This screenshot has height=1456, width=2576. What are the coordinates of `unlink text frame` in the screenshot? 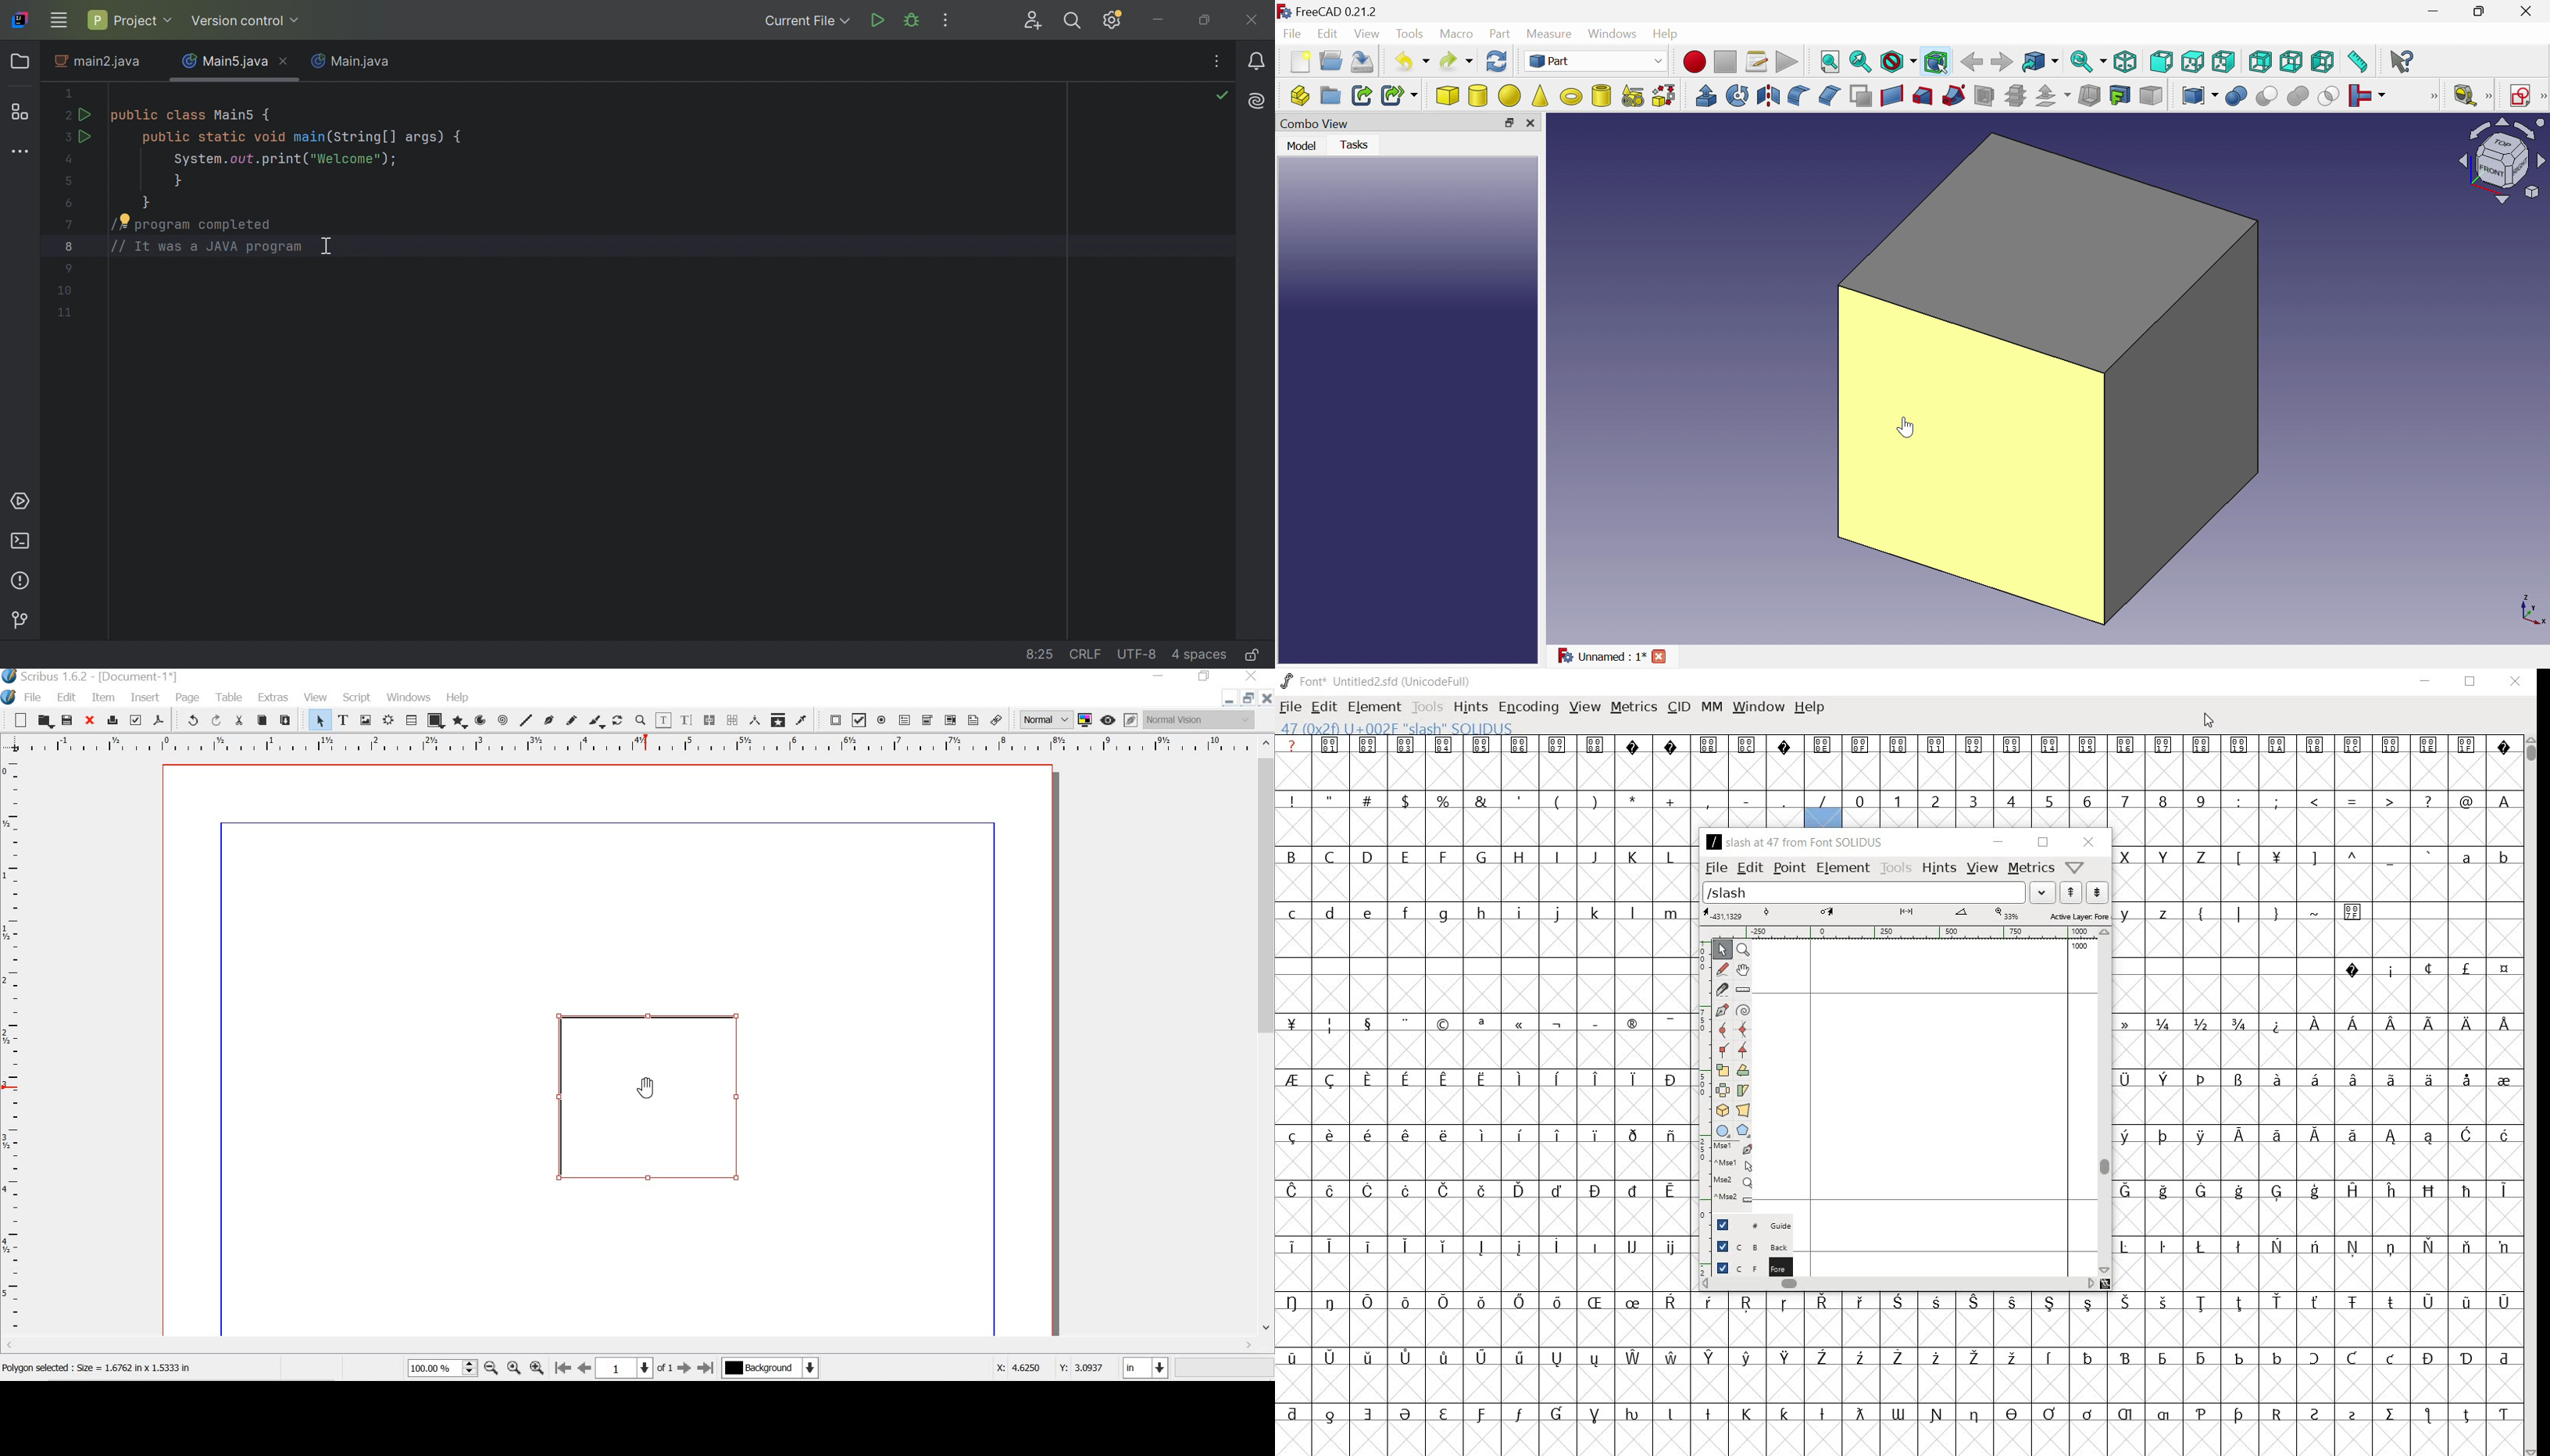 It's located at (732, 720).